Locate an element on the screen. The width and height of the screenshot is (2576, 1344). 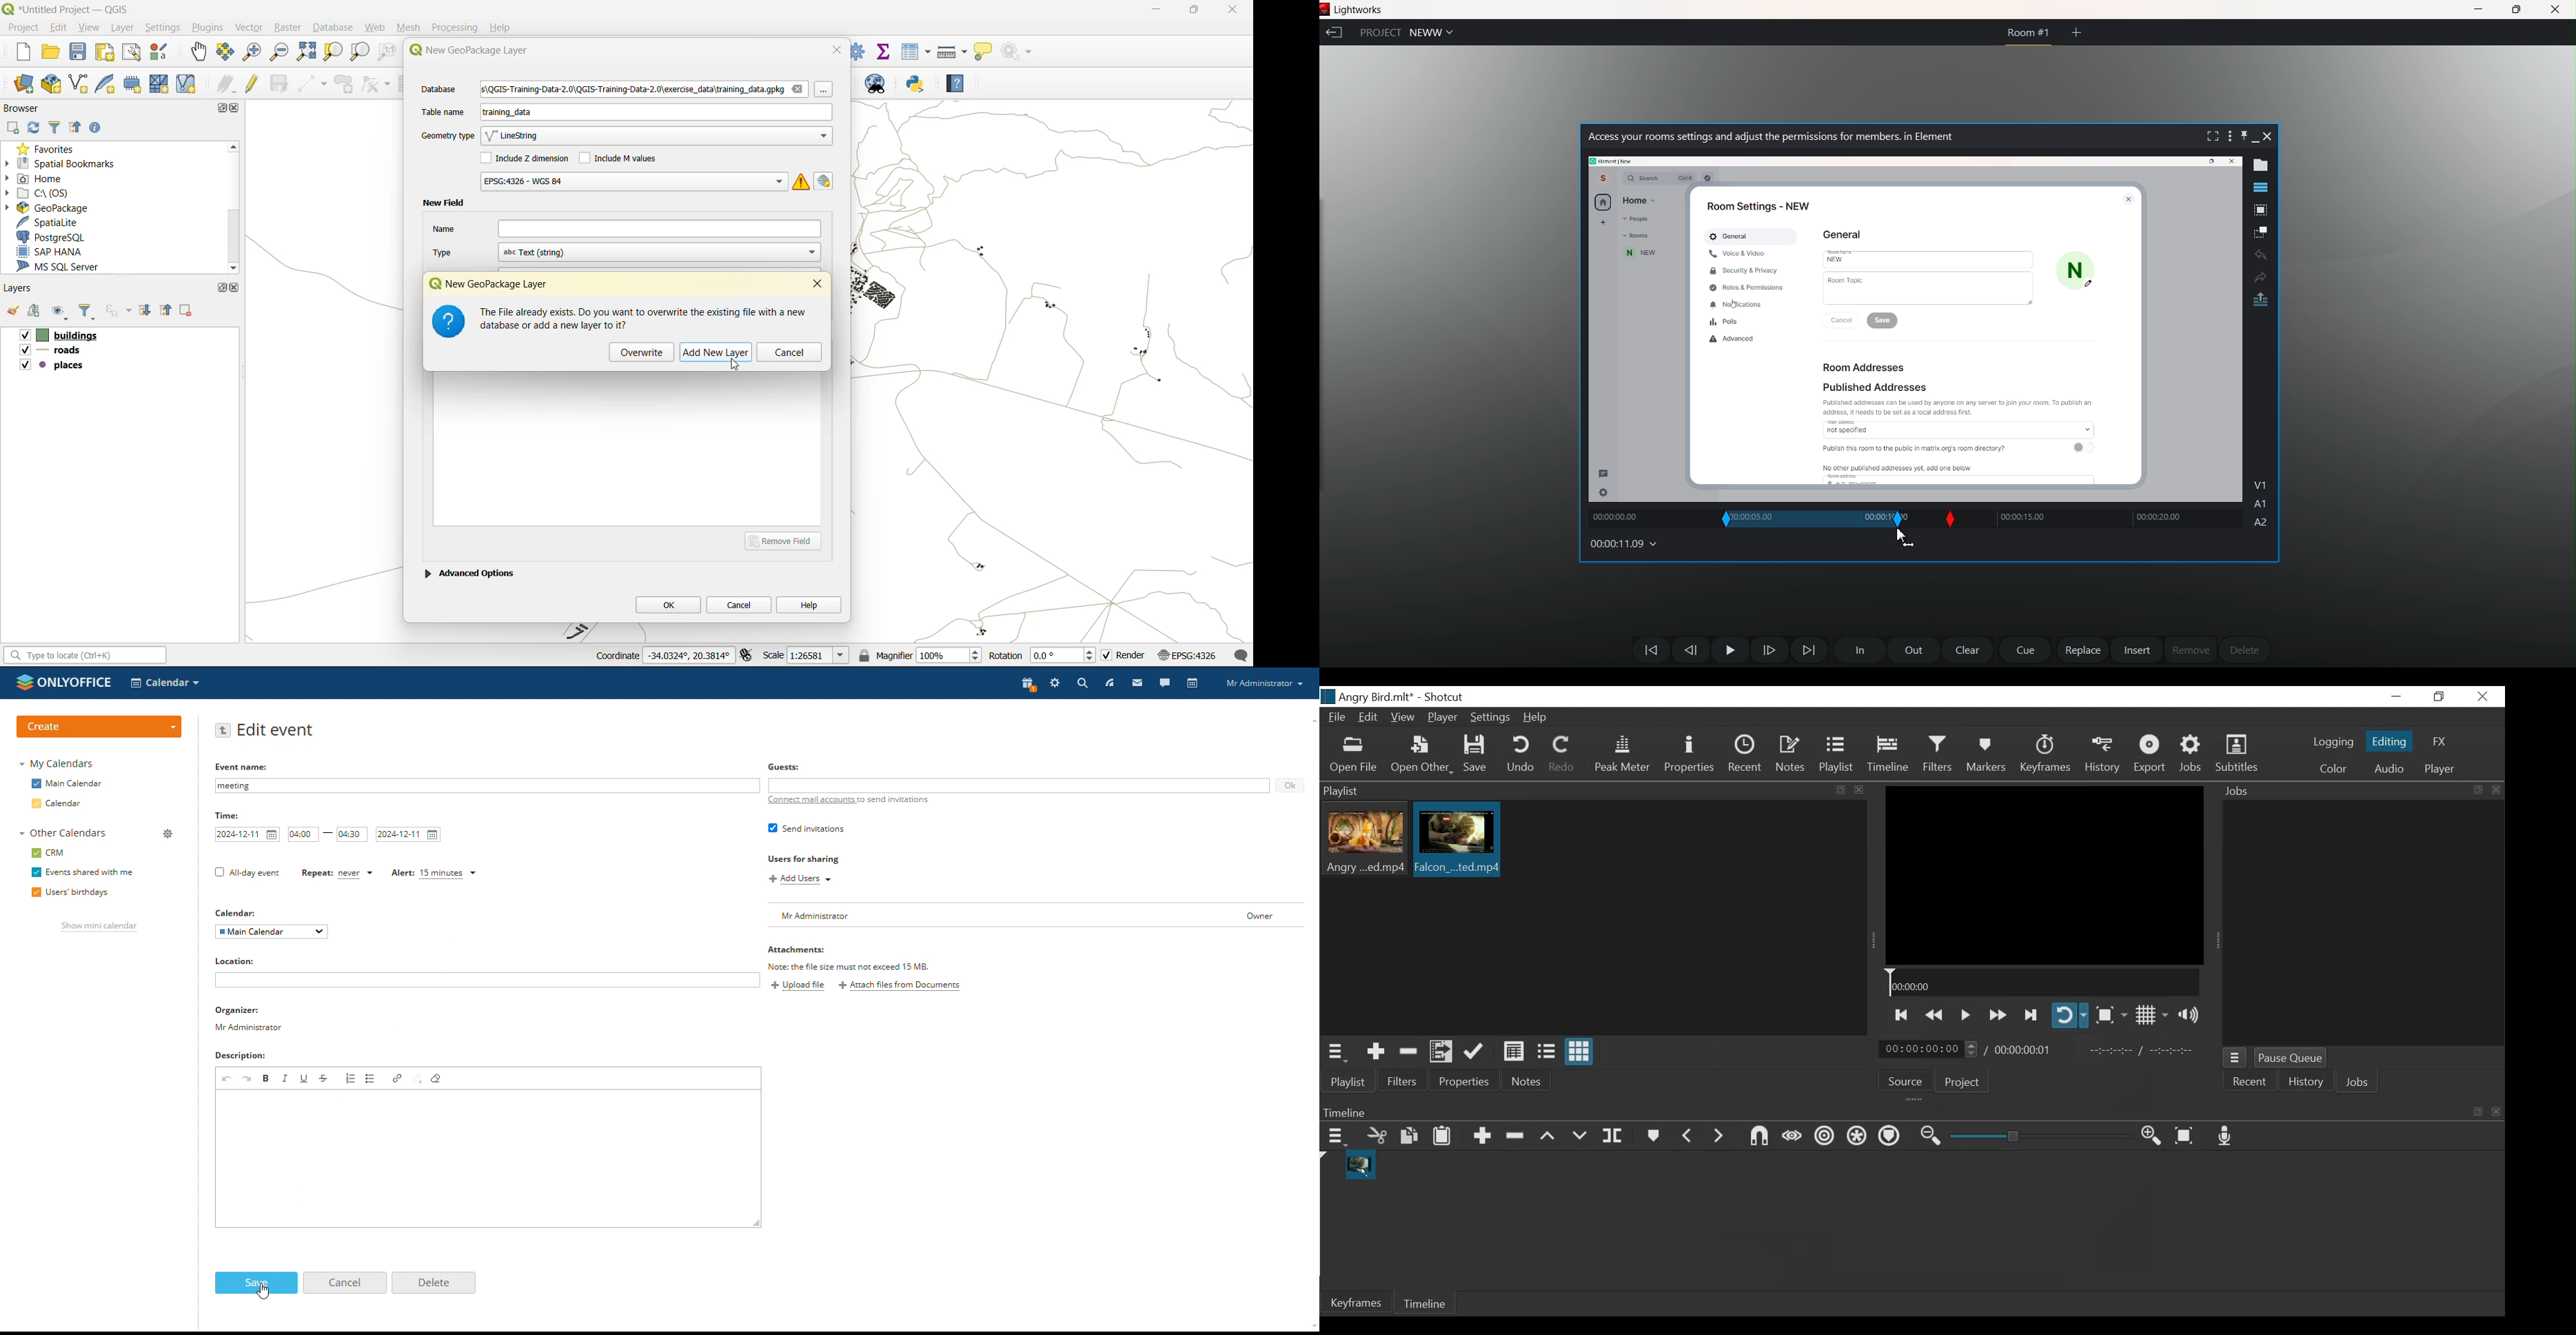
undo is located at coordinates (2263, 255).